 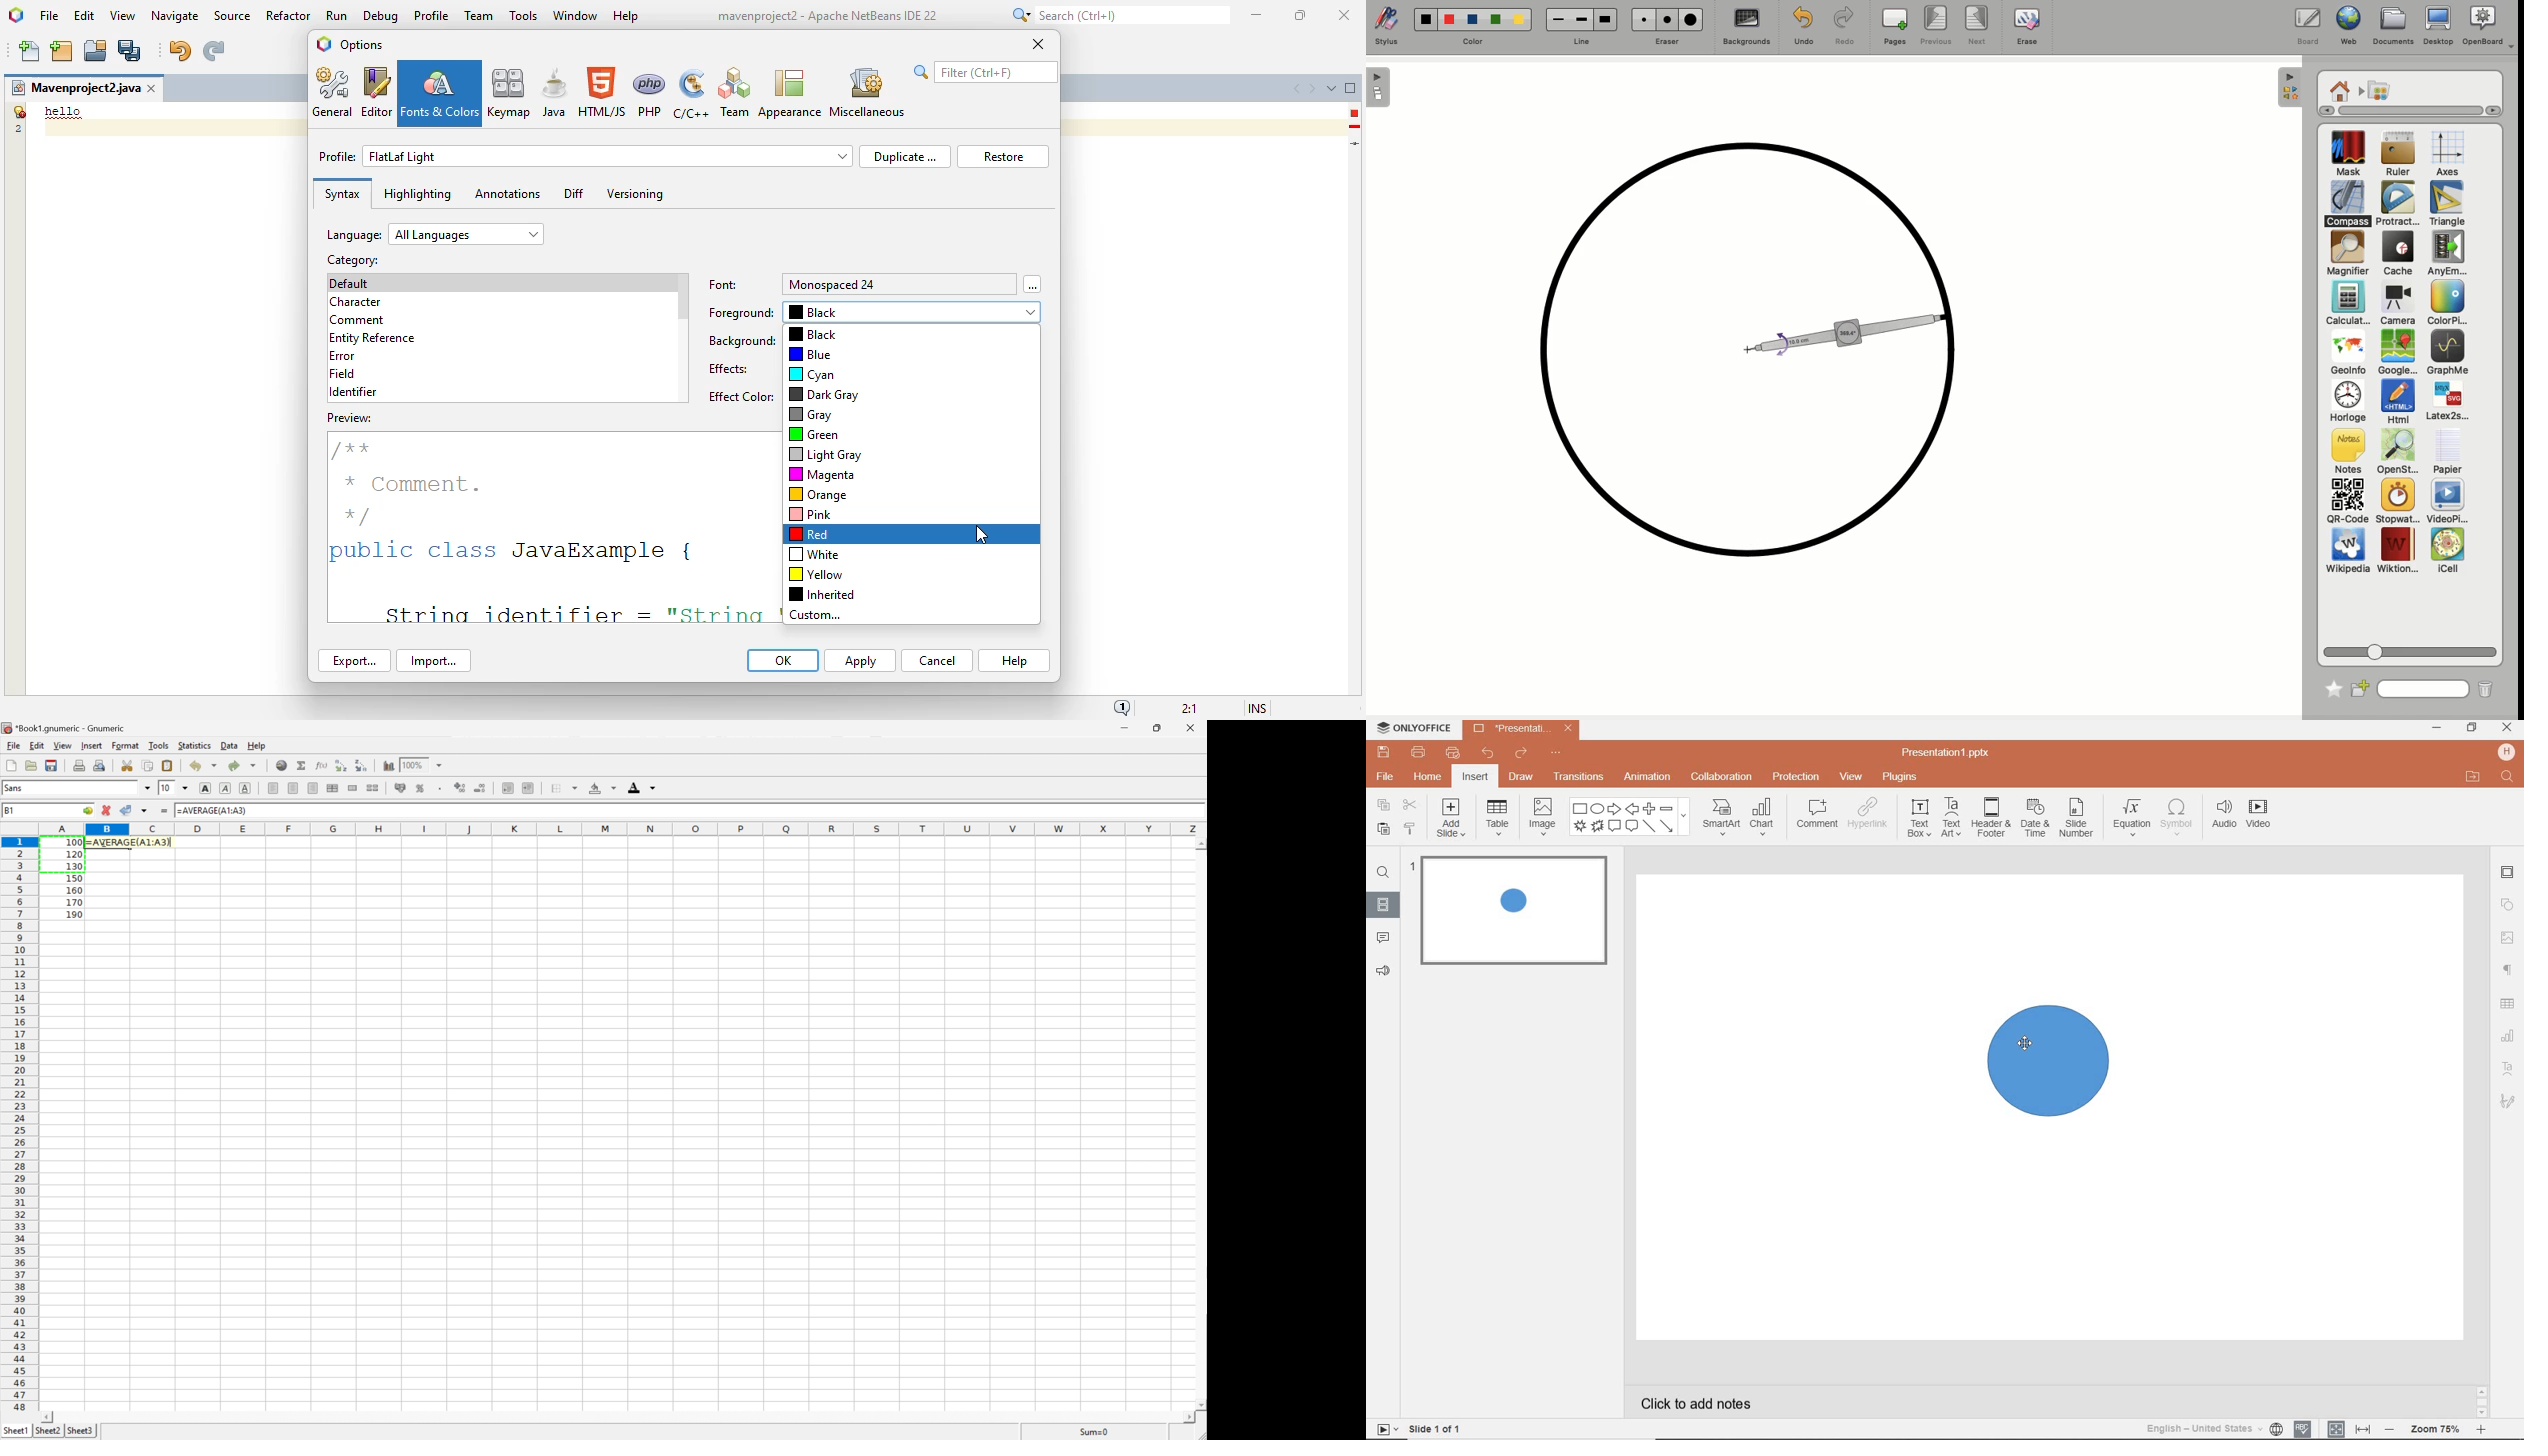 What do you see at coordinates (904, 156) in the screenshot?
I see `duplicate` at bounding box center [904, 156].